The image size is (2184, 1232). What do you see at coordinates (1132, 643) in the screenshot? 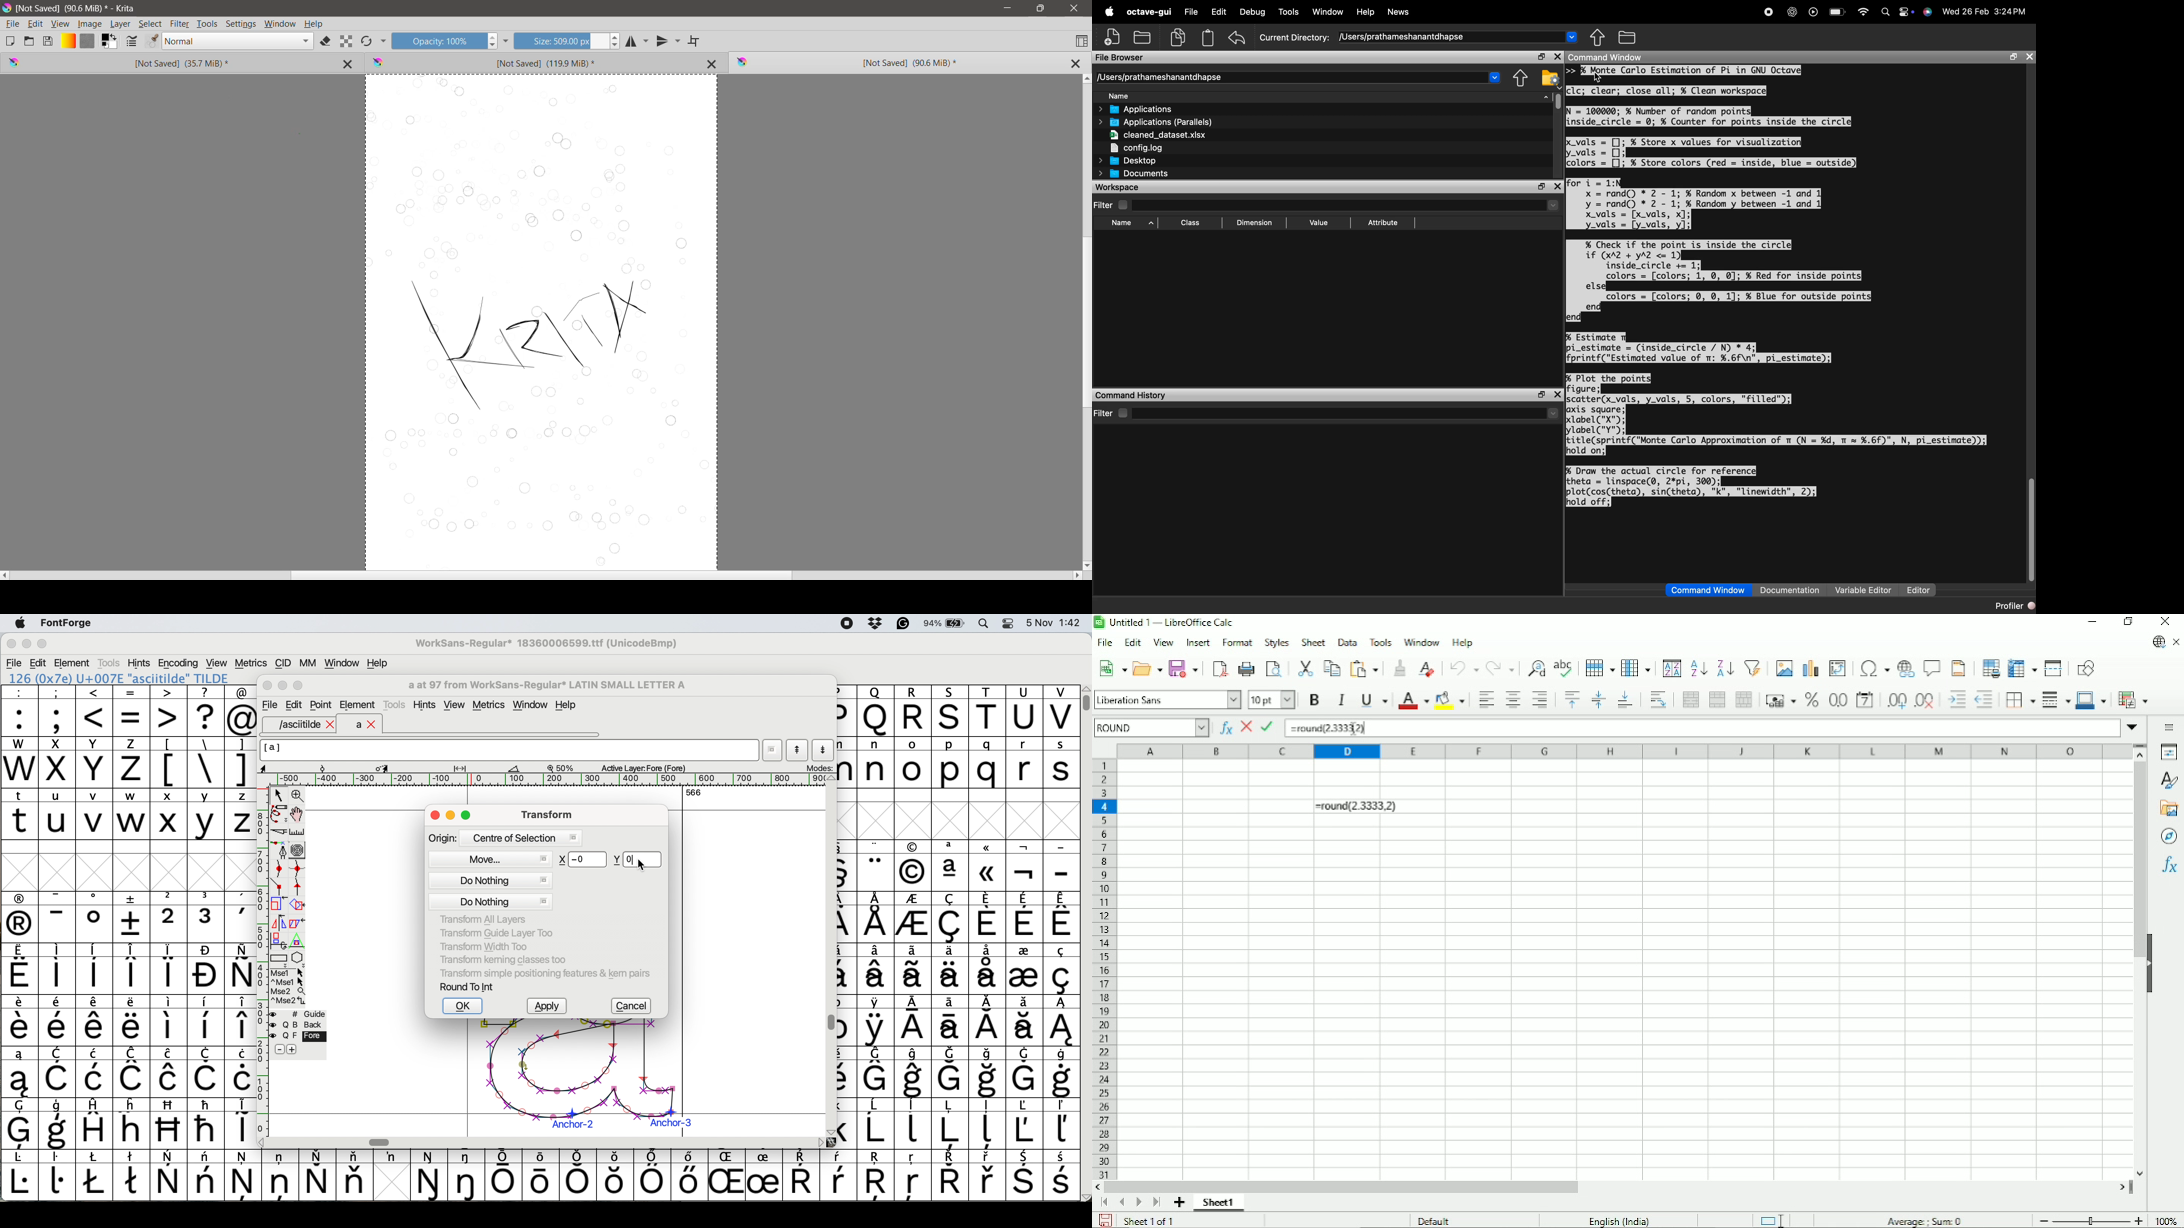
I see `Edit` at bounding box center [1132, 643].